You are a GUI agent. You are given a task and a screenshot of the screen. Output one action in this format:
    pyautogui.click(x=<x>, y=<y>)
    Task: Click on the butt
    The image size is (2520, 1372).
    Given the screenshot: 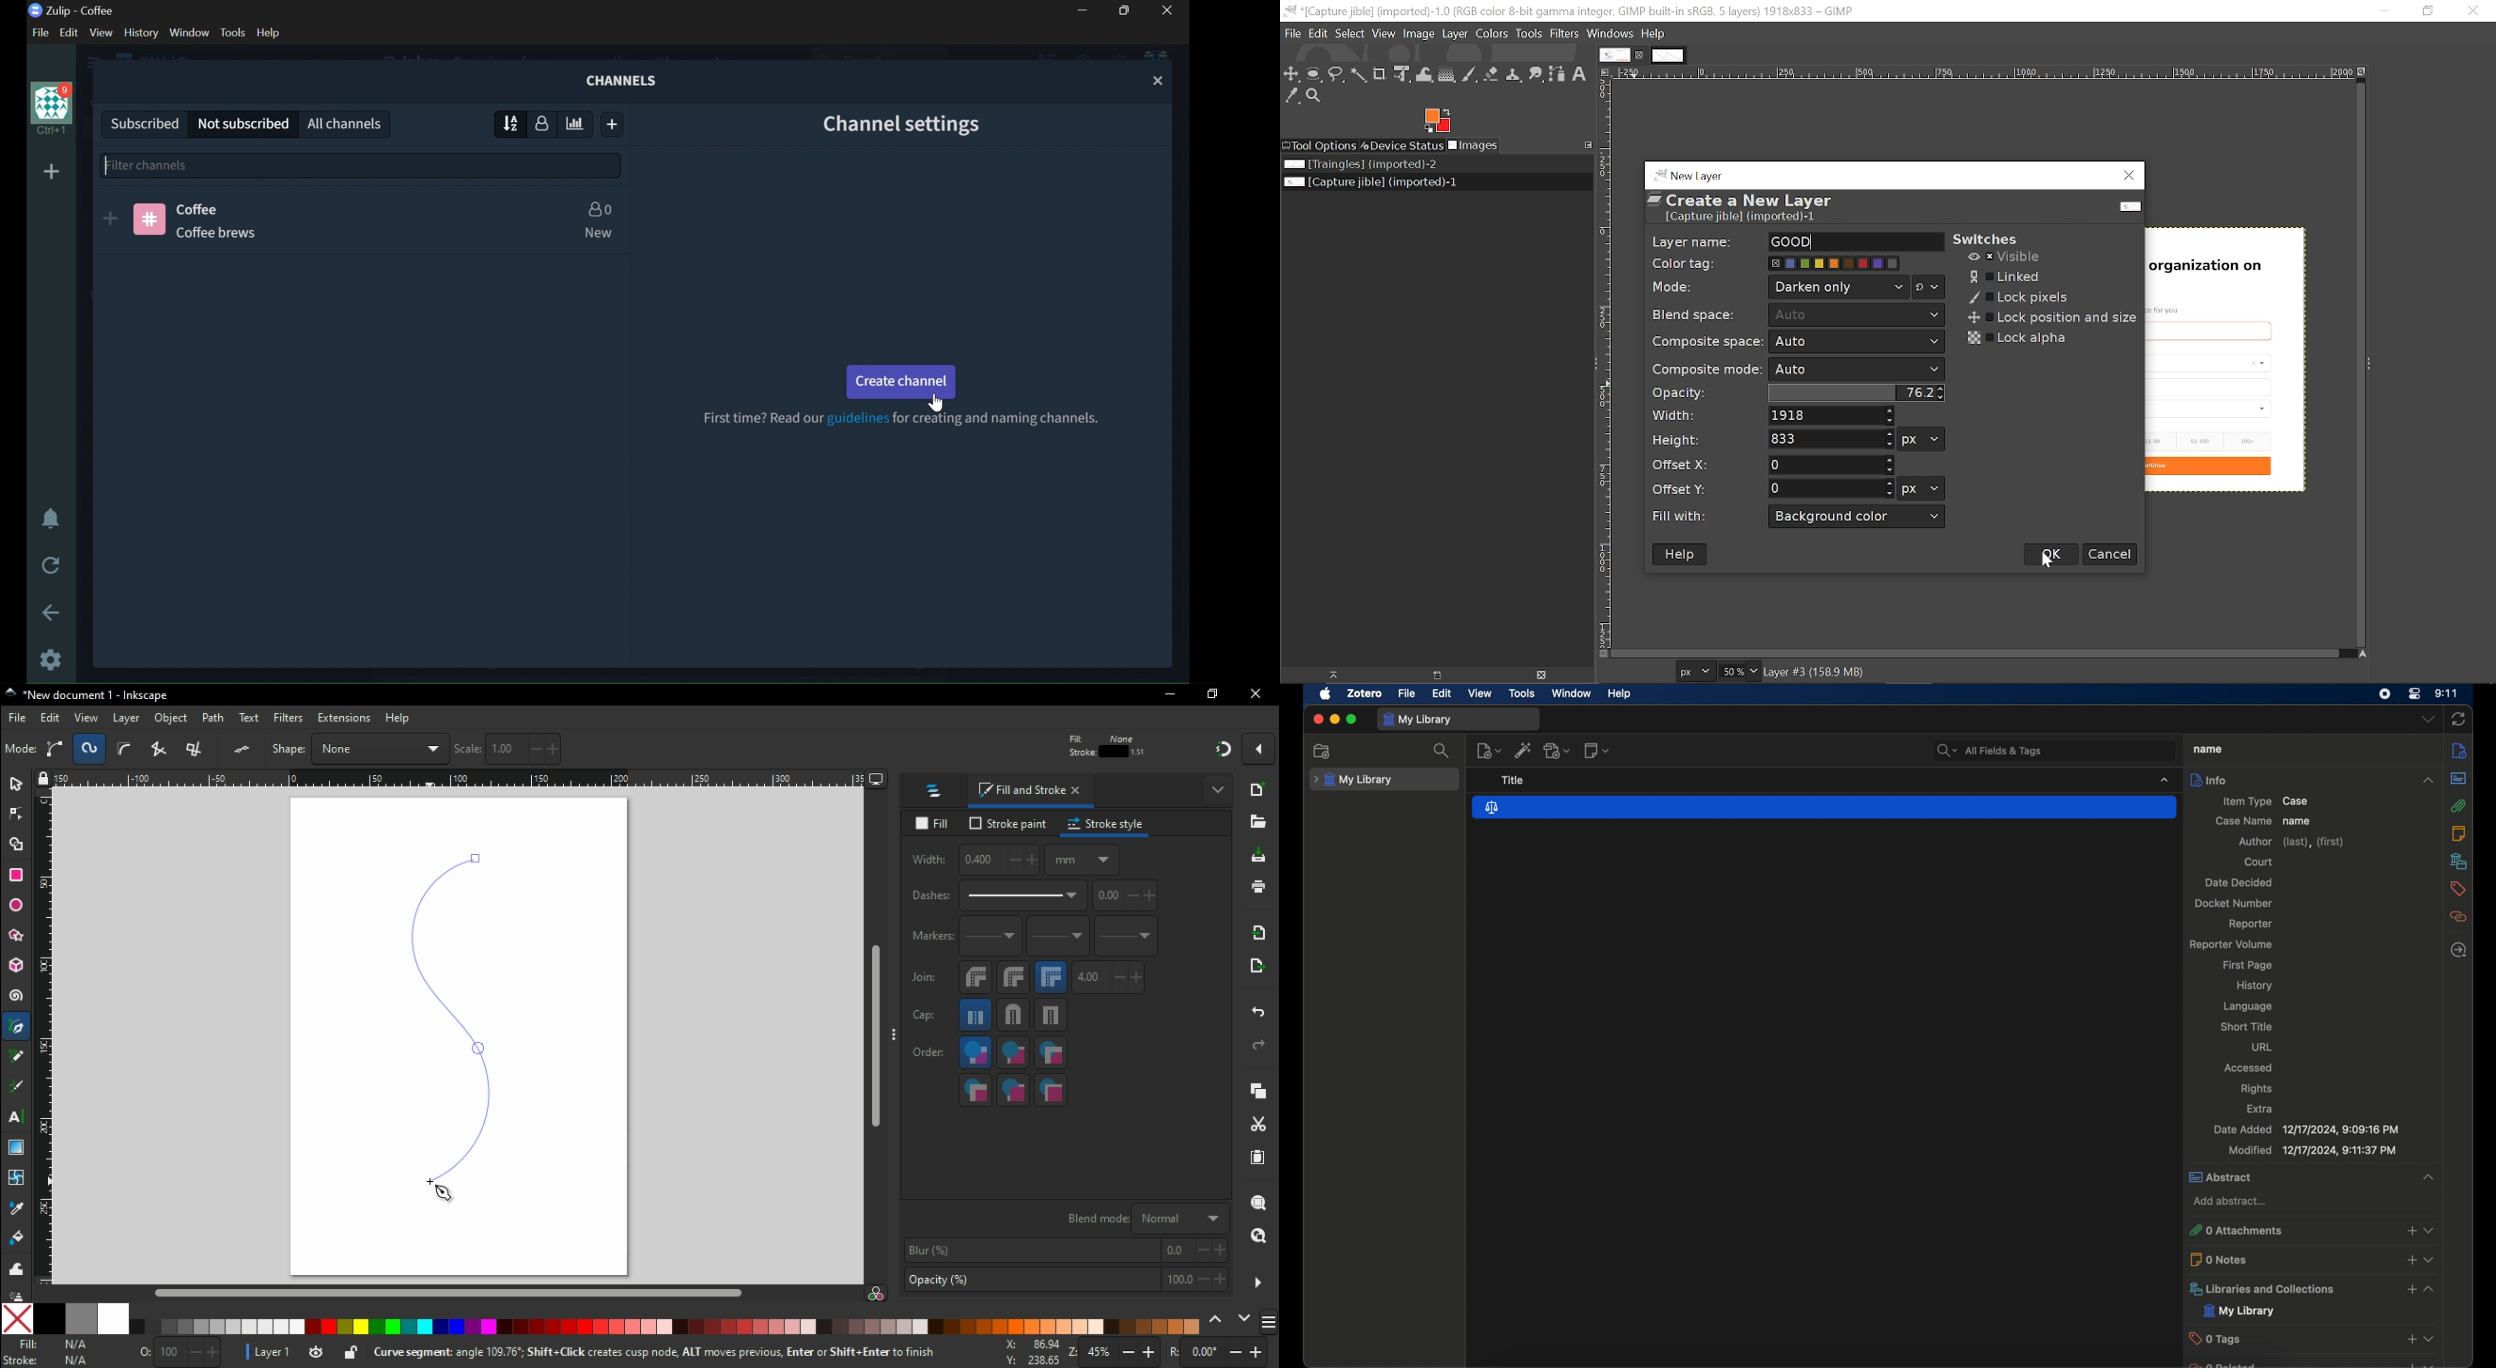 What is the action you would take?
    pyautogui.click(x=977, y=1018)
    